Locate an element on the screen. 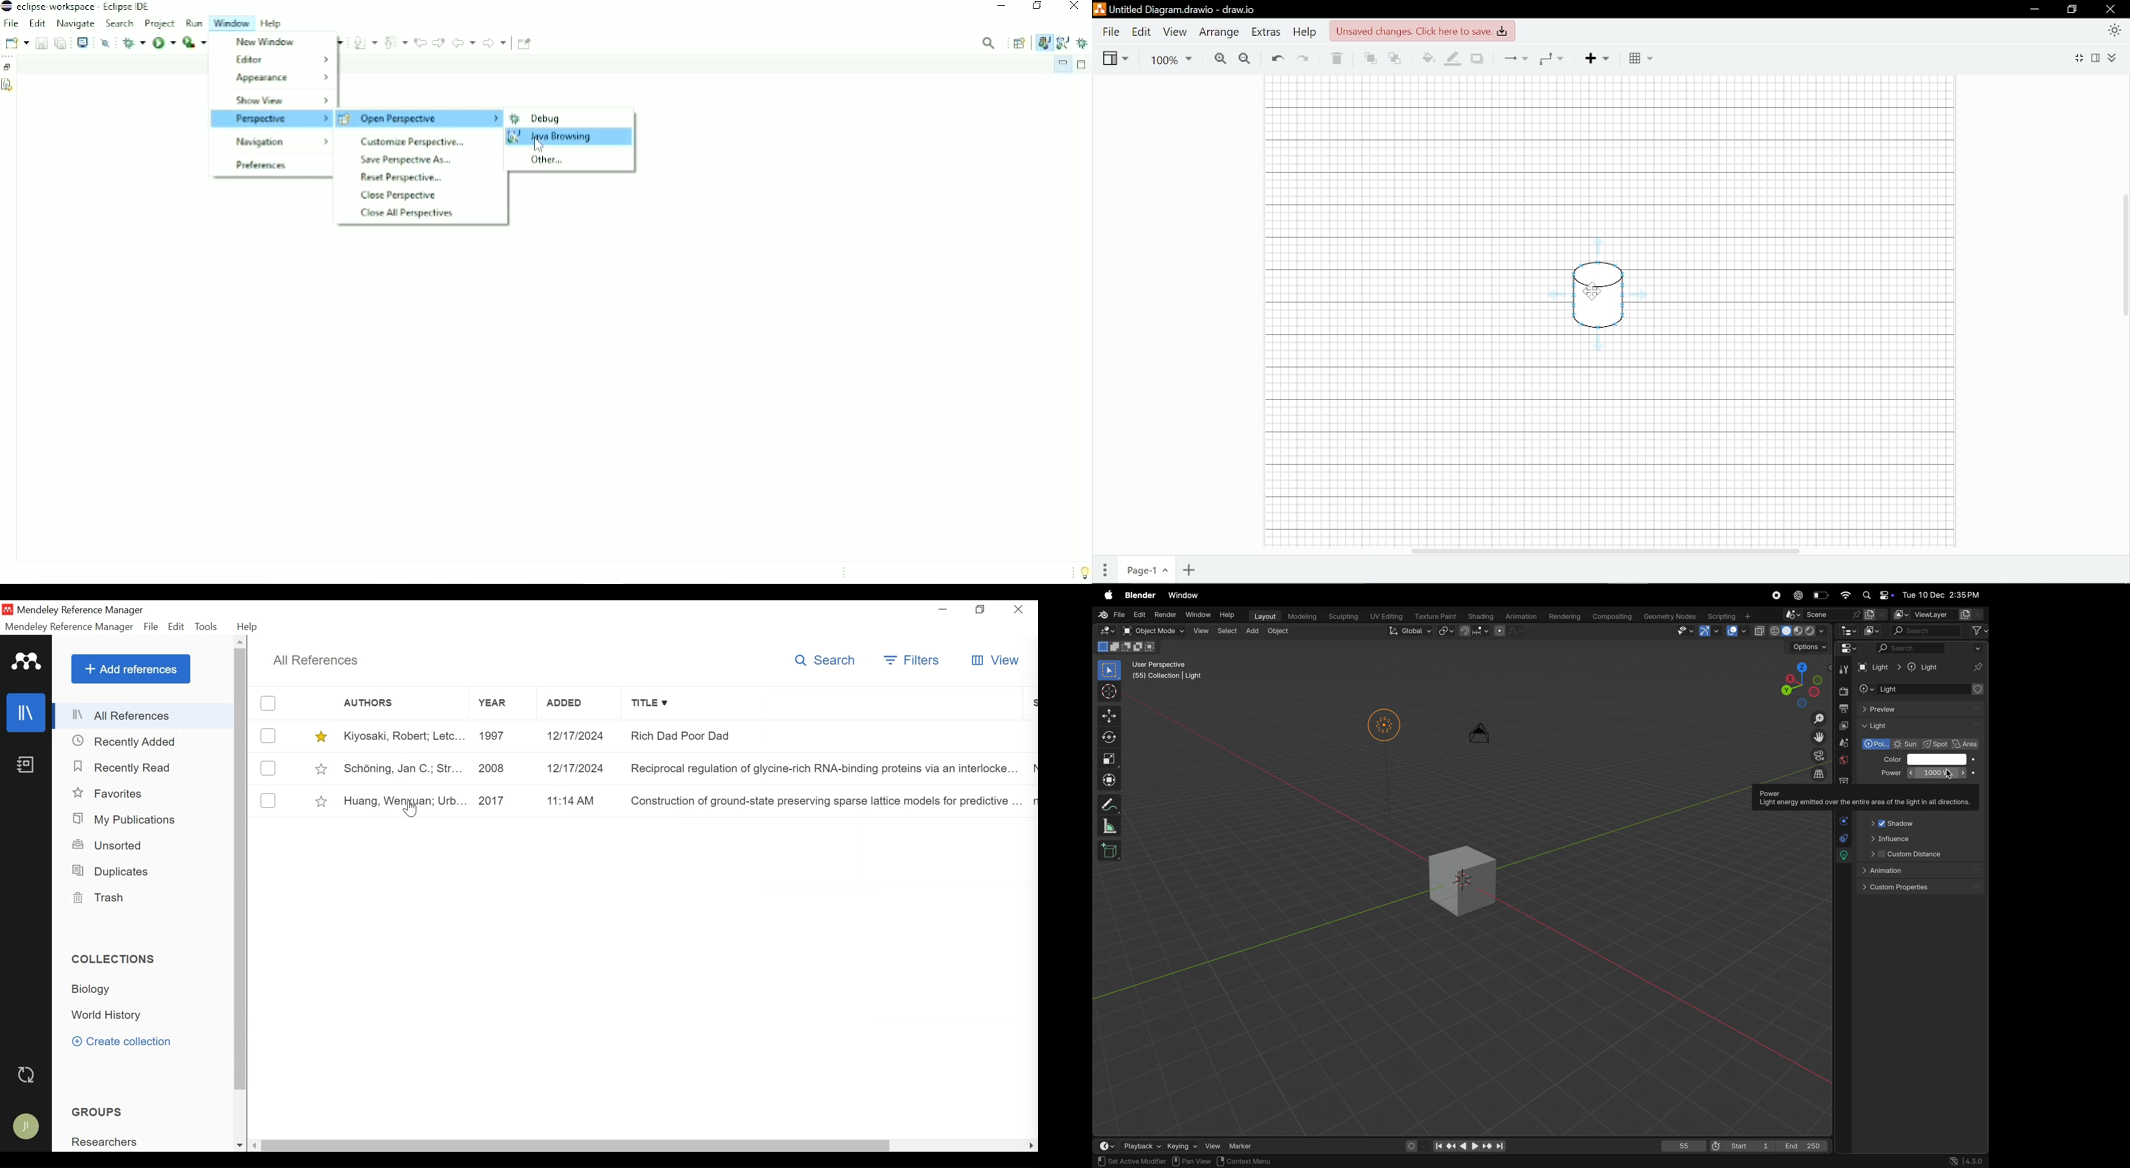 The height and width of the screenshot is (1176, 2156). 2017 is located at coordinates (501, 802).